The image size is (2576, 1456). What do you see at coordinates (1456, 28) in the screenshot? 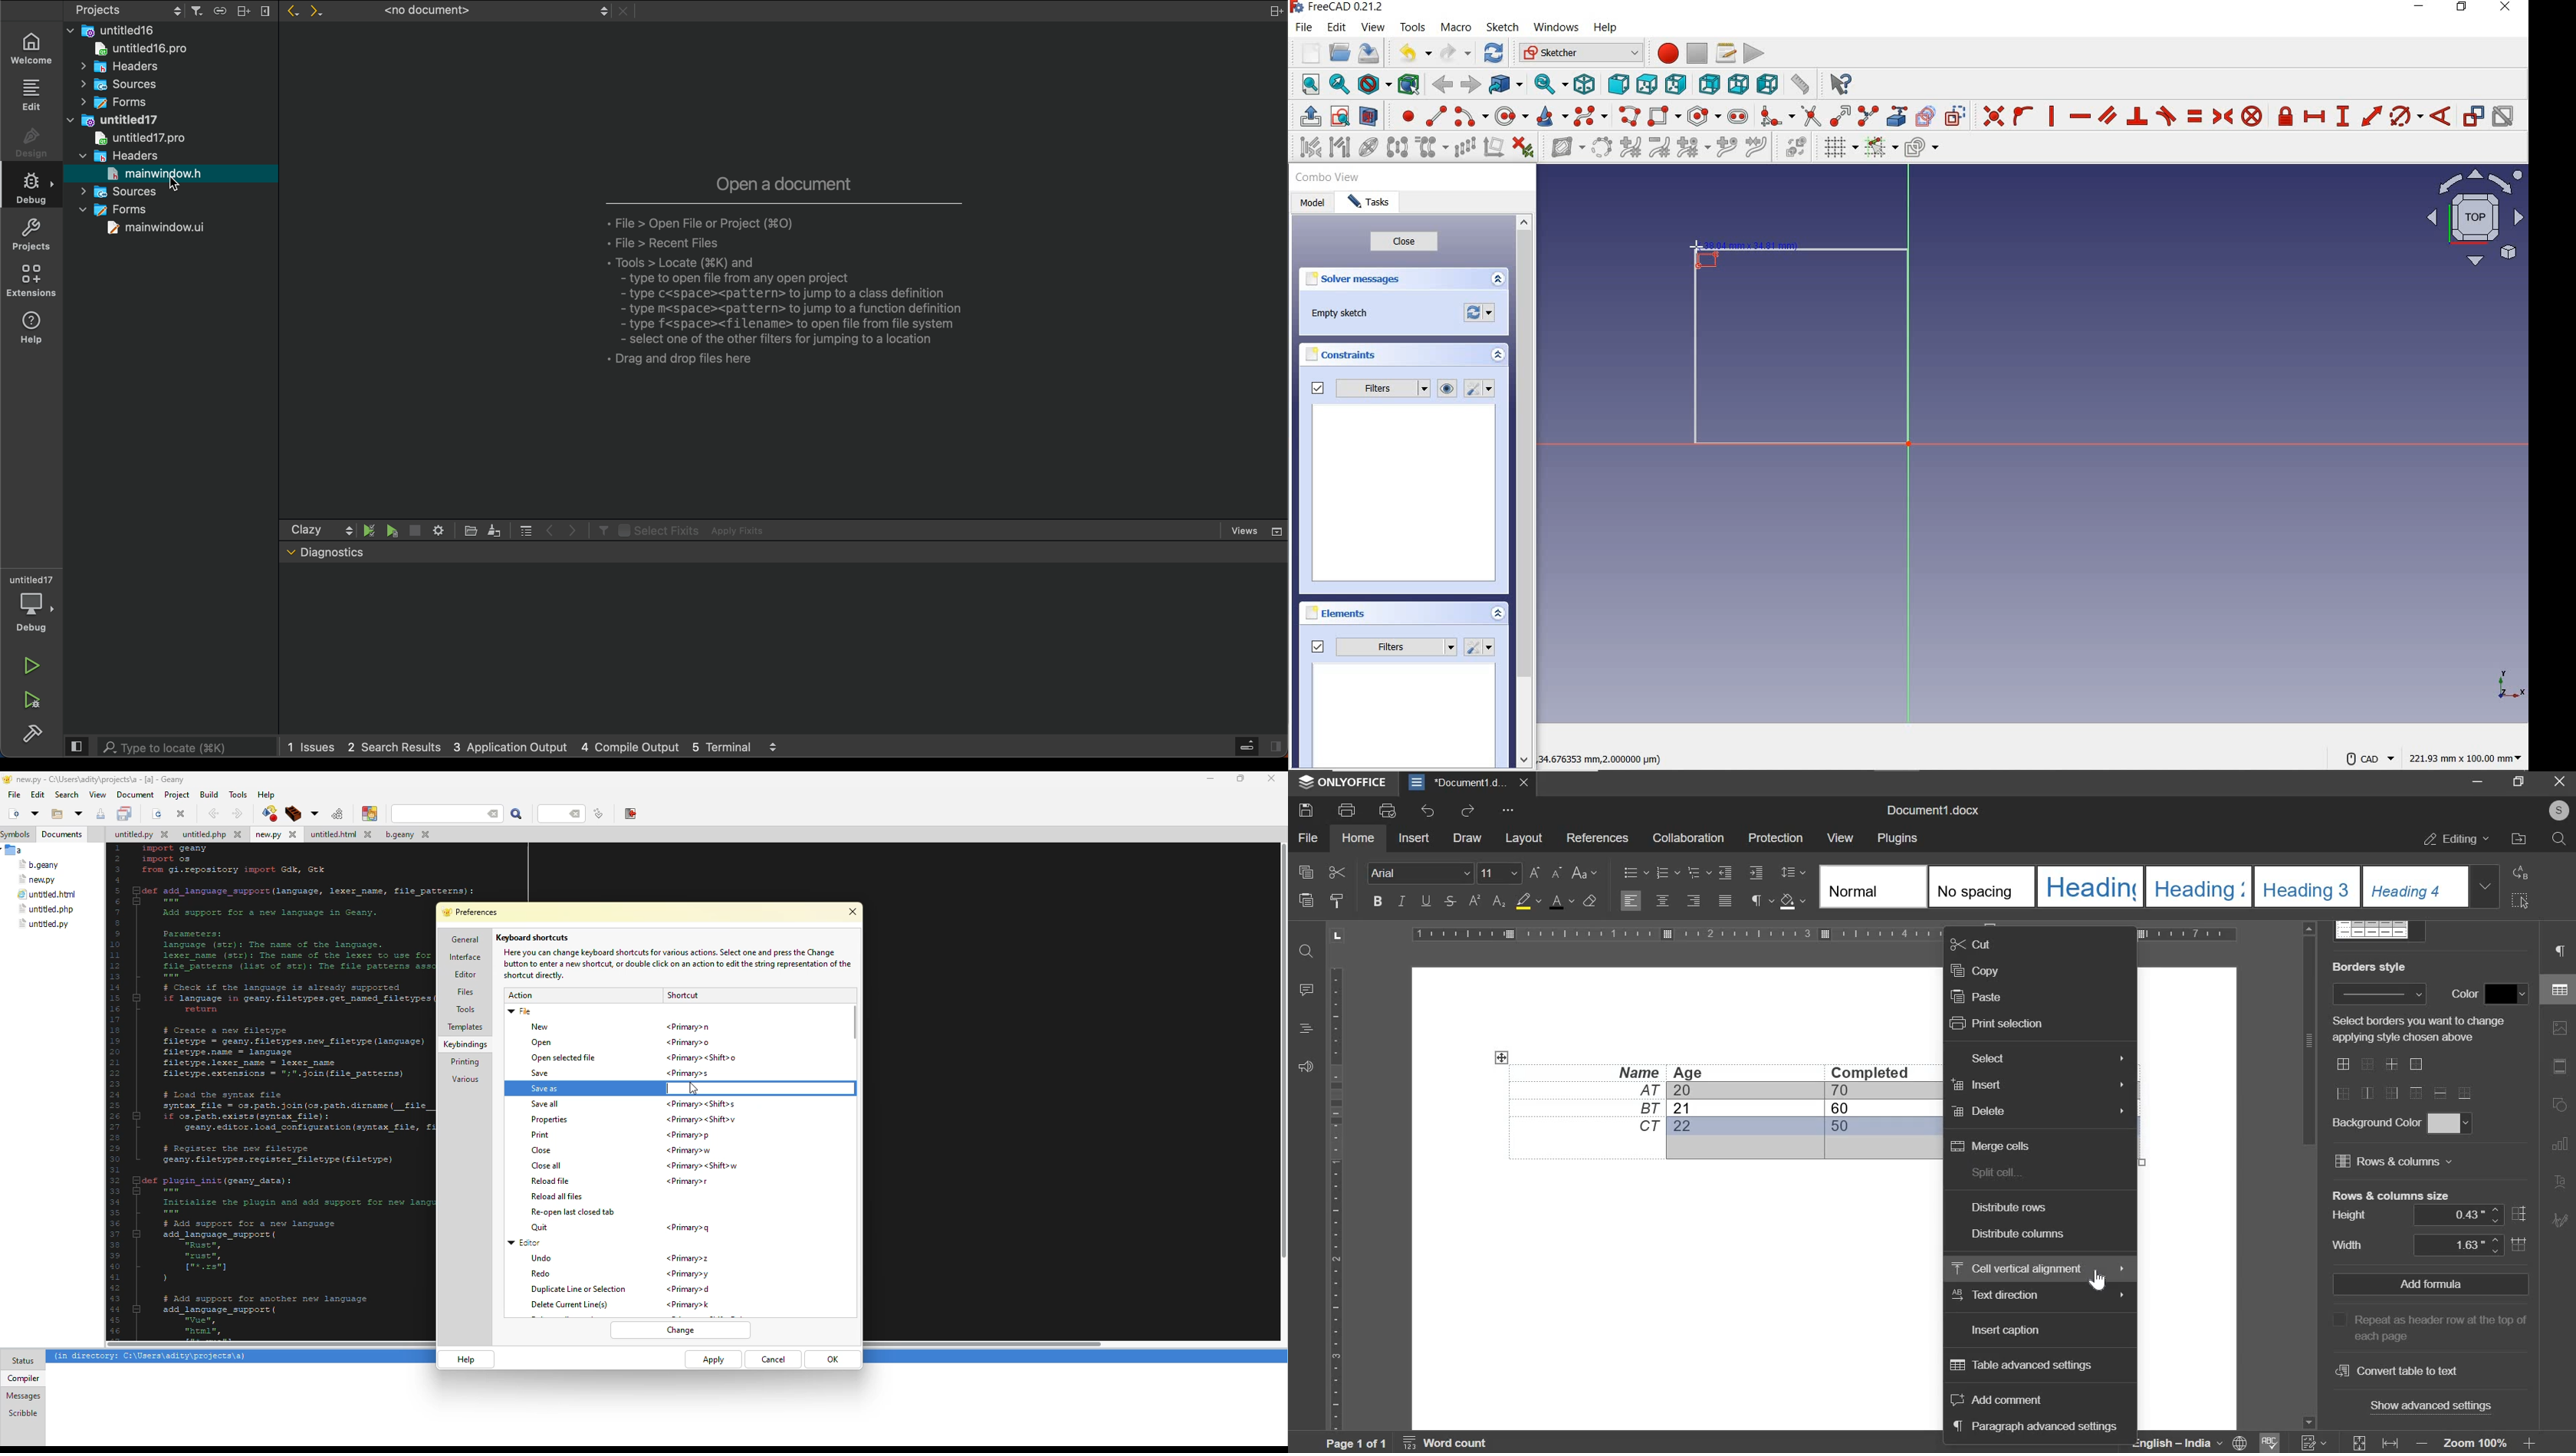
I see `macro` at bounding box center [1456, 28].